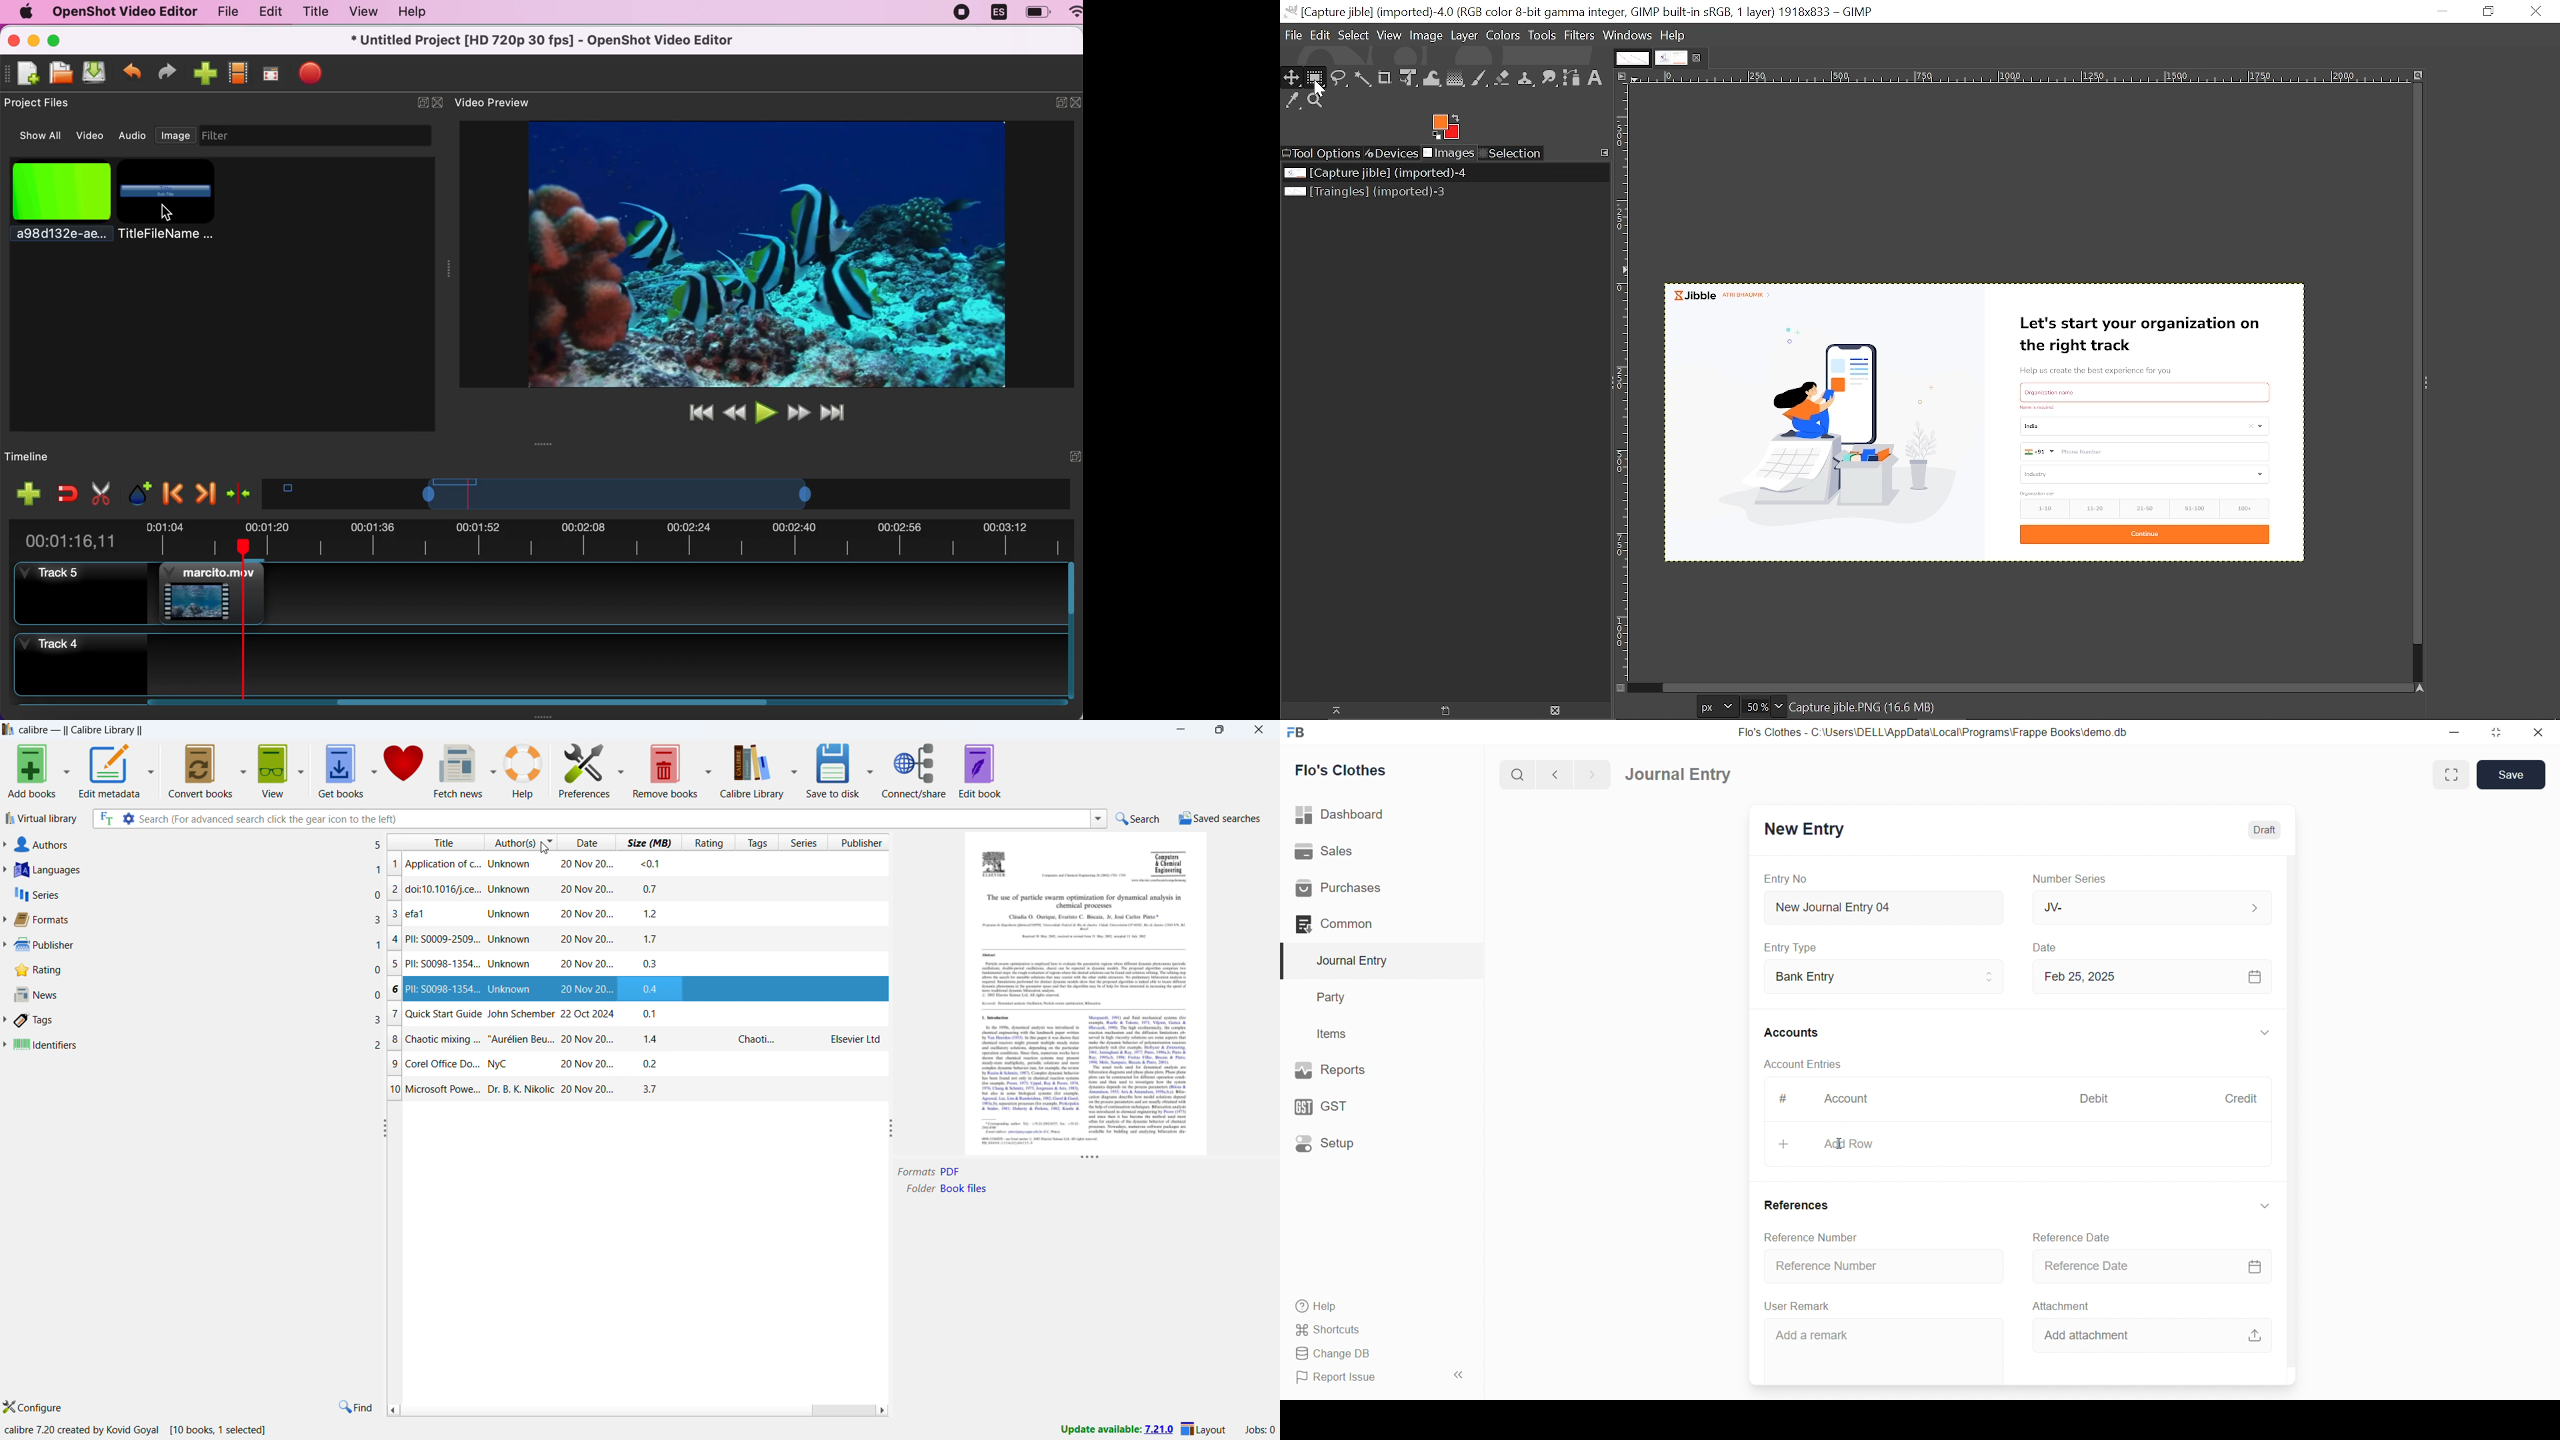  I want to click on chaotic mixing ... "Aurélien Beu... 20 Nov 20..., so click(511, 1041).